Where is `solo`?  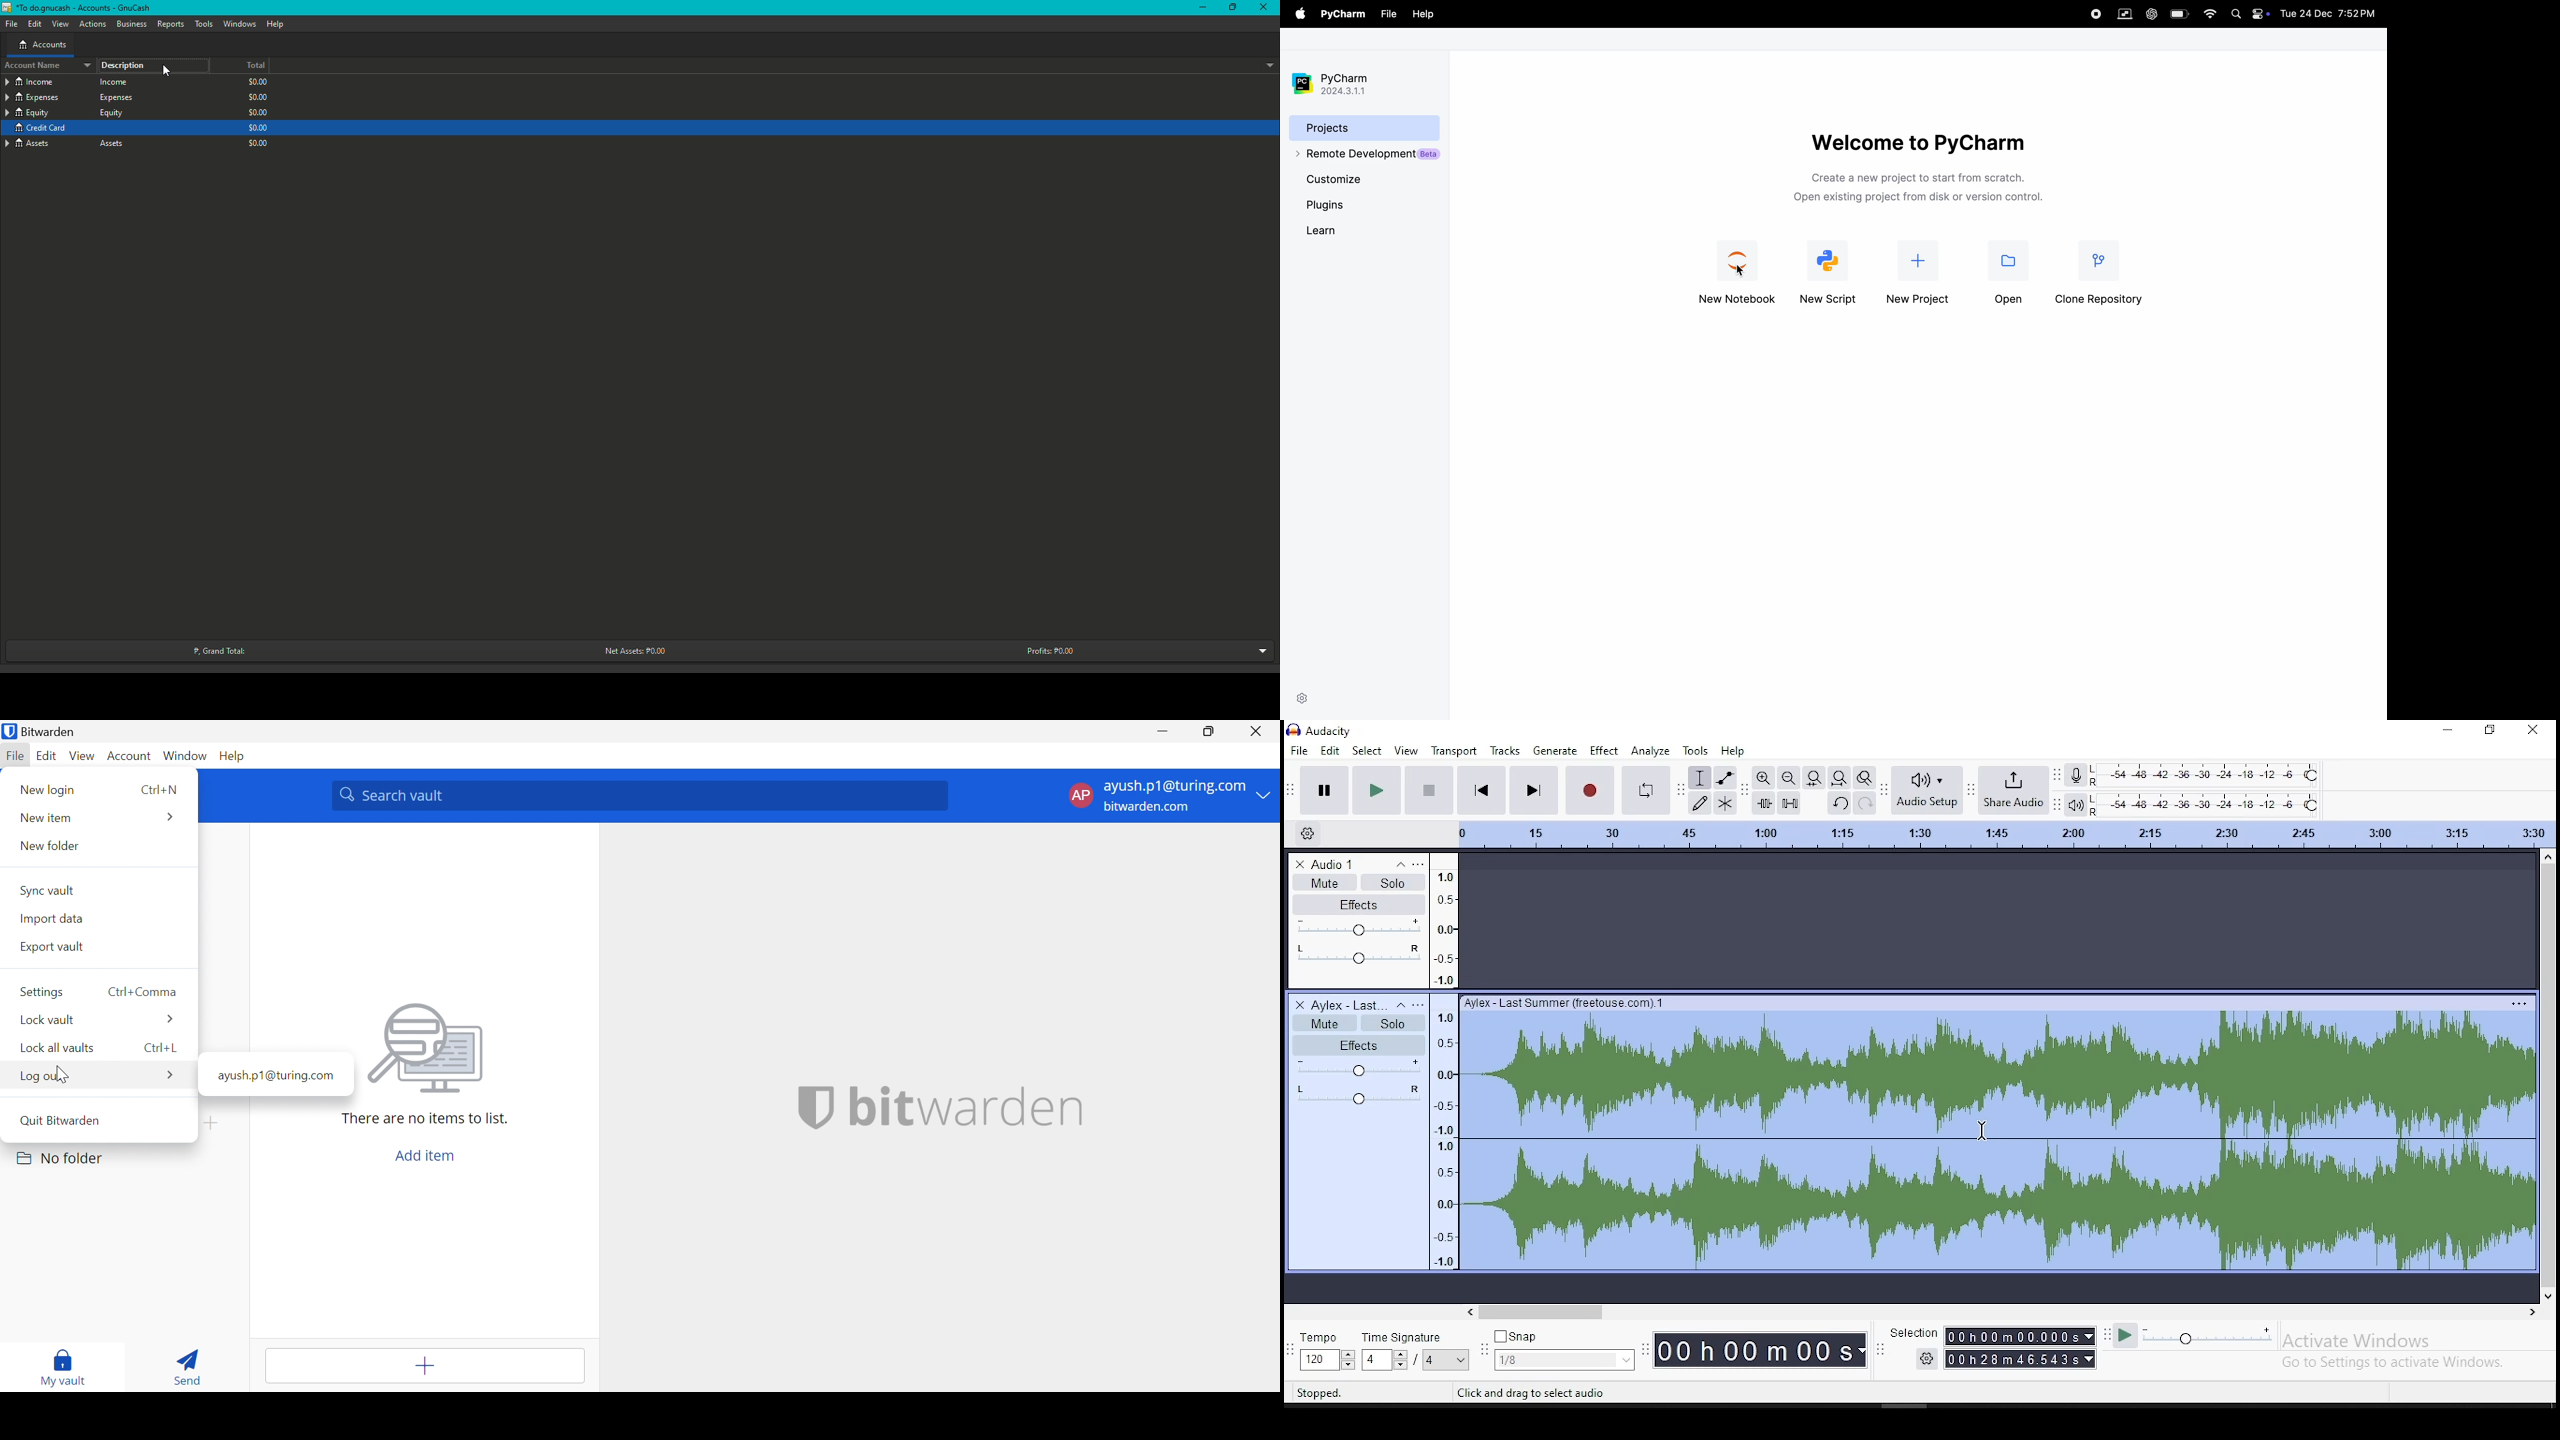
solo is located at coordinates (1396, 883).